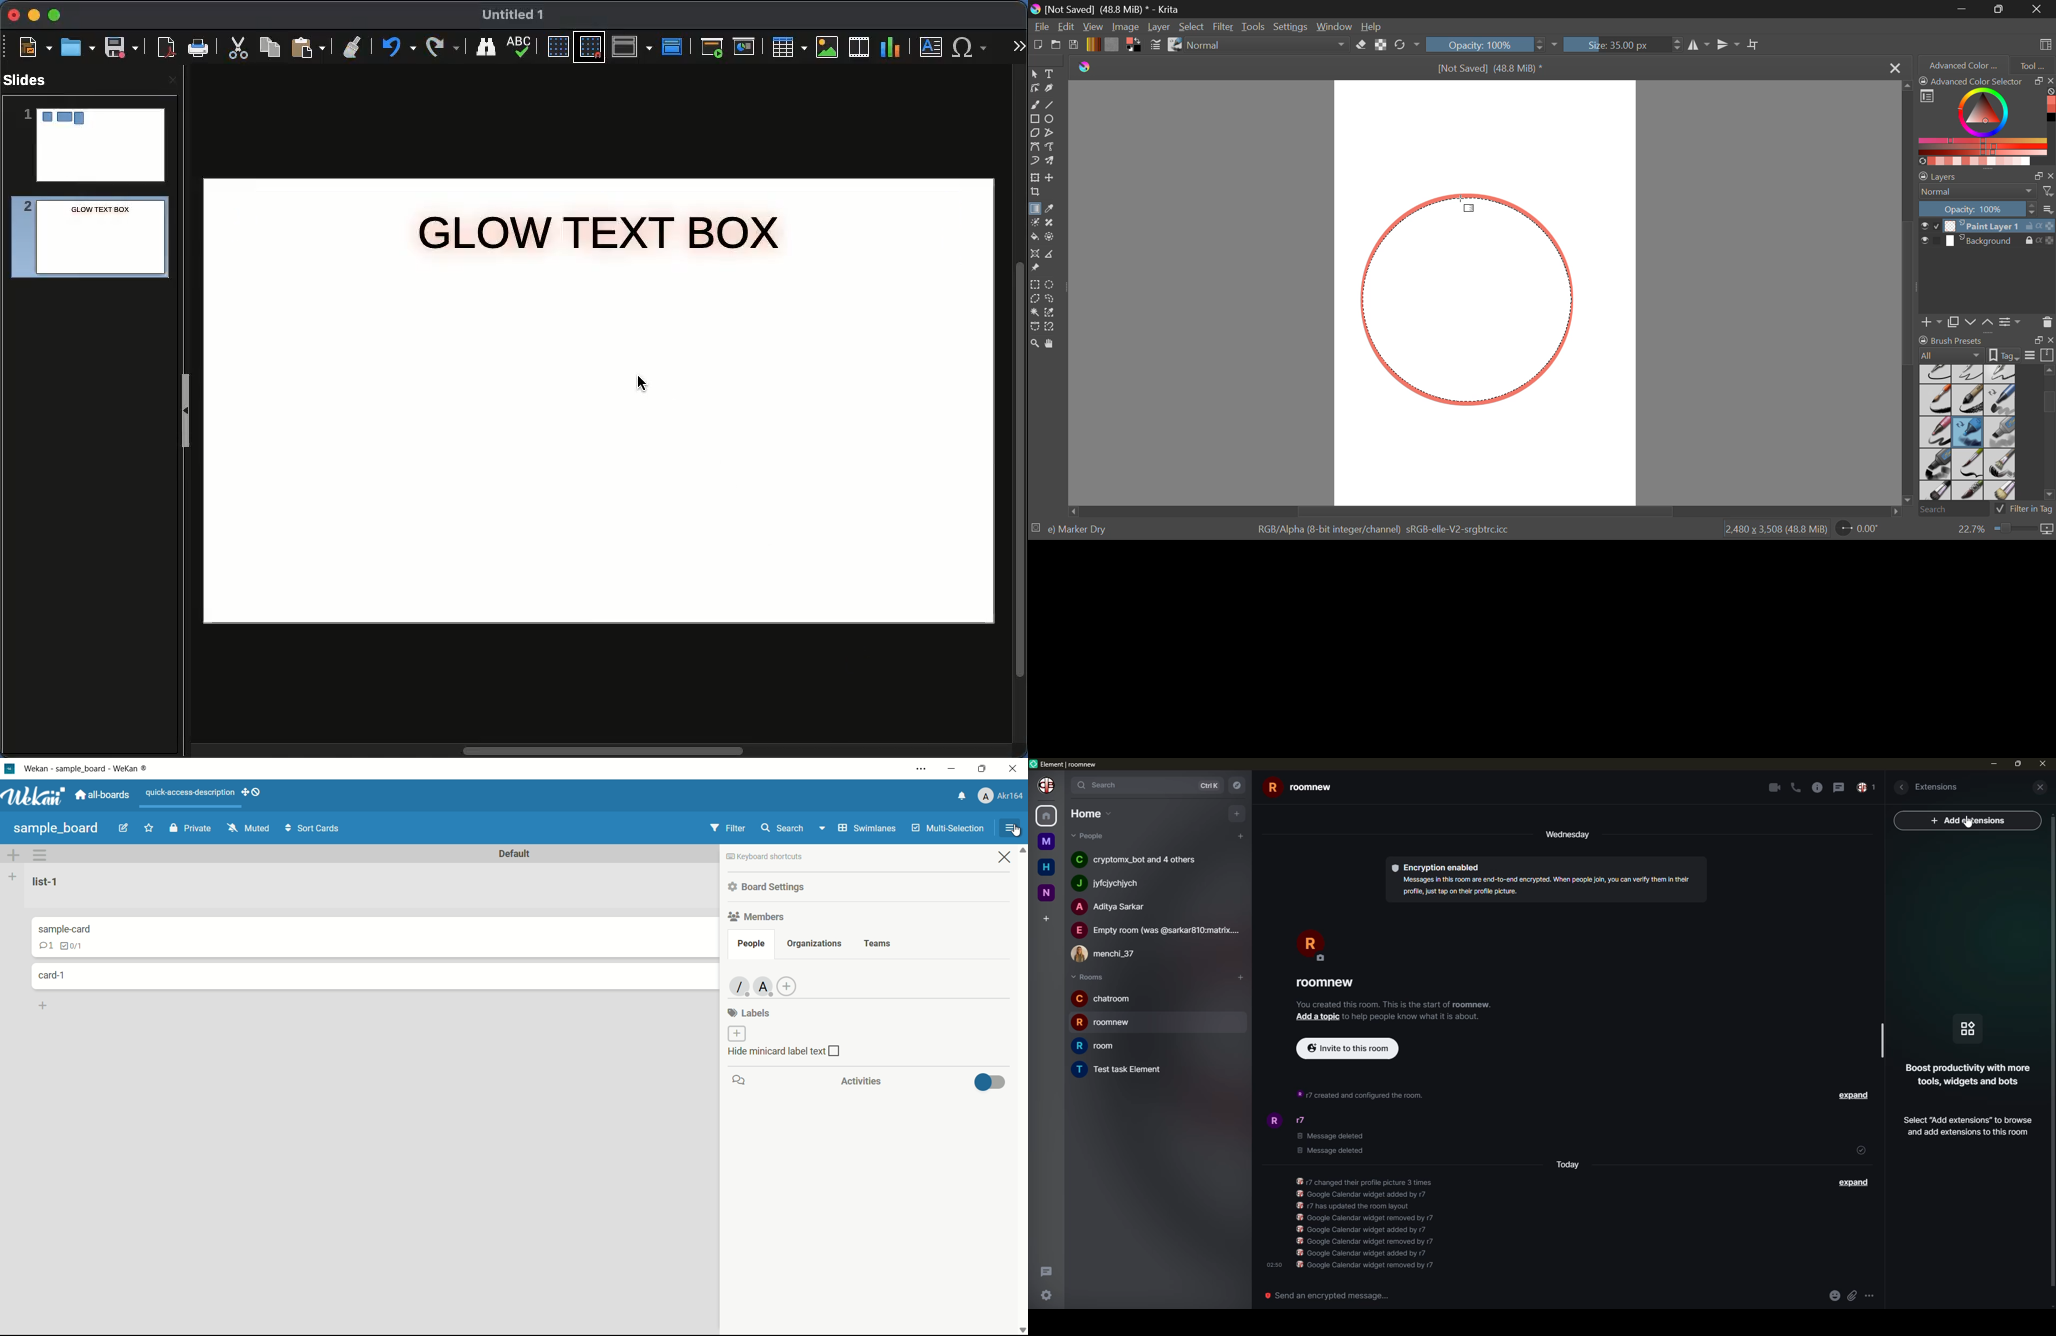 Image resolution: width=2072 pixels, height=1344 pixels. I want to click on Maximize, so click(55, 17).